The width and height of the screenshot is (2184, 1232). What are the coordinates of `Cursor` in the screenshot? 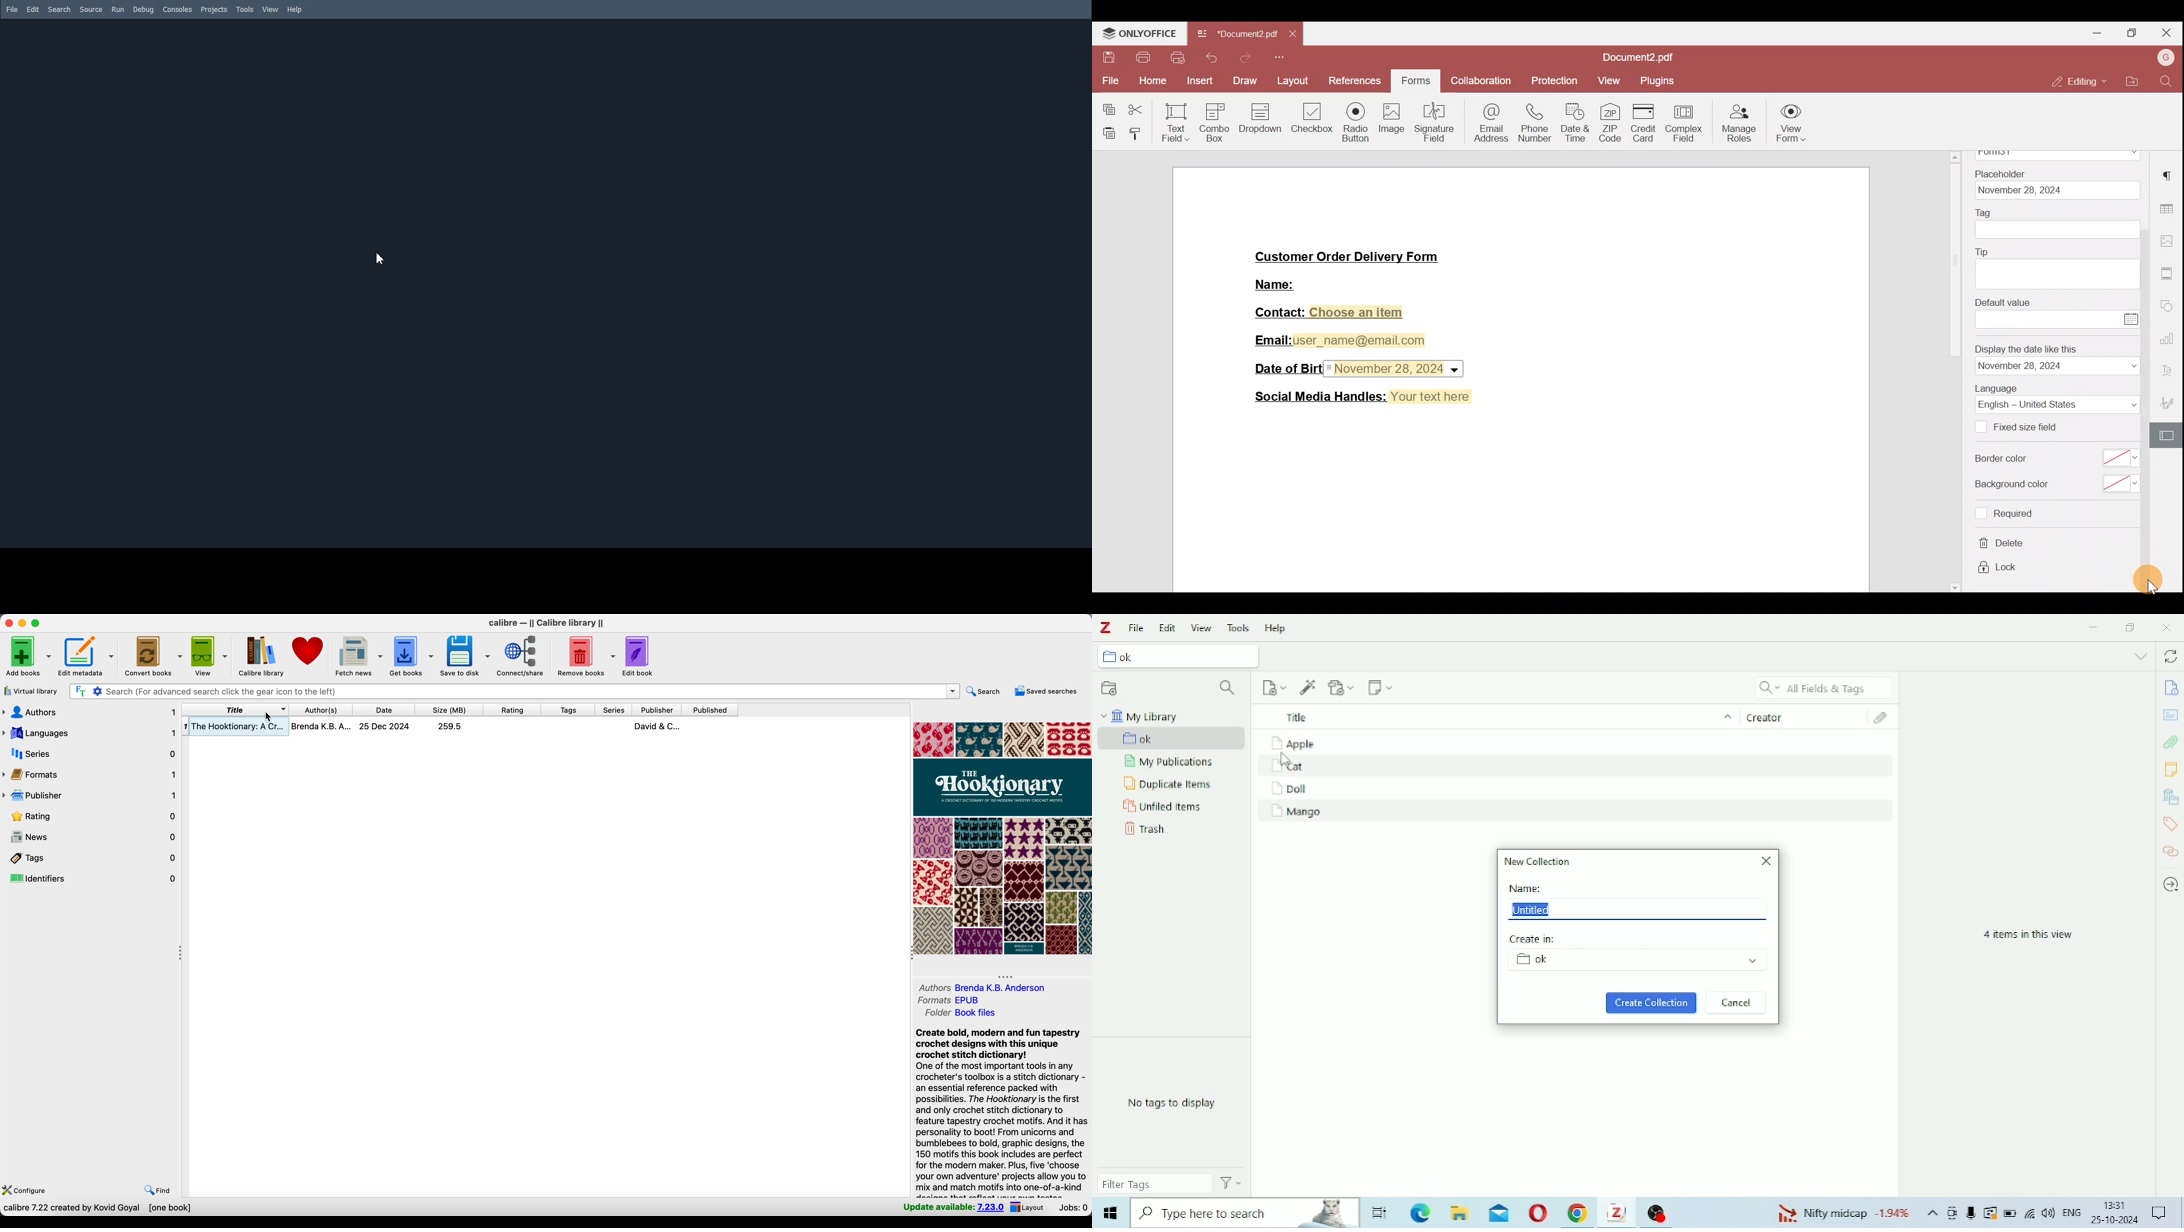 It's located at (381, 260).